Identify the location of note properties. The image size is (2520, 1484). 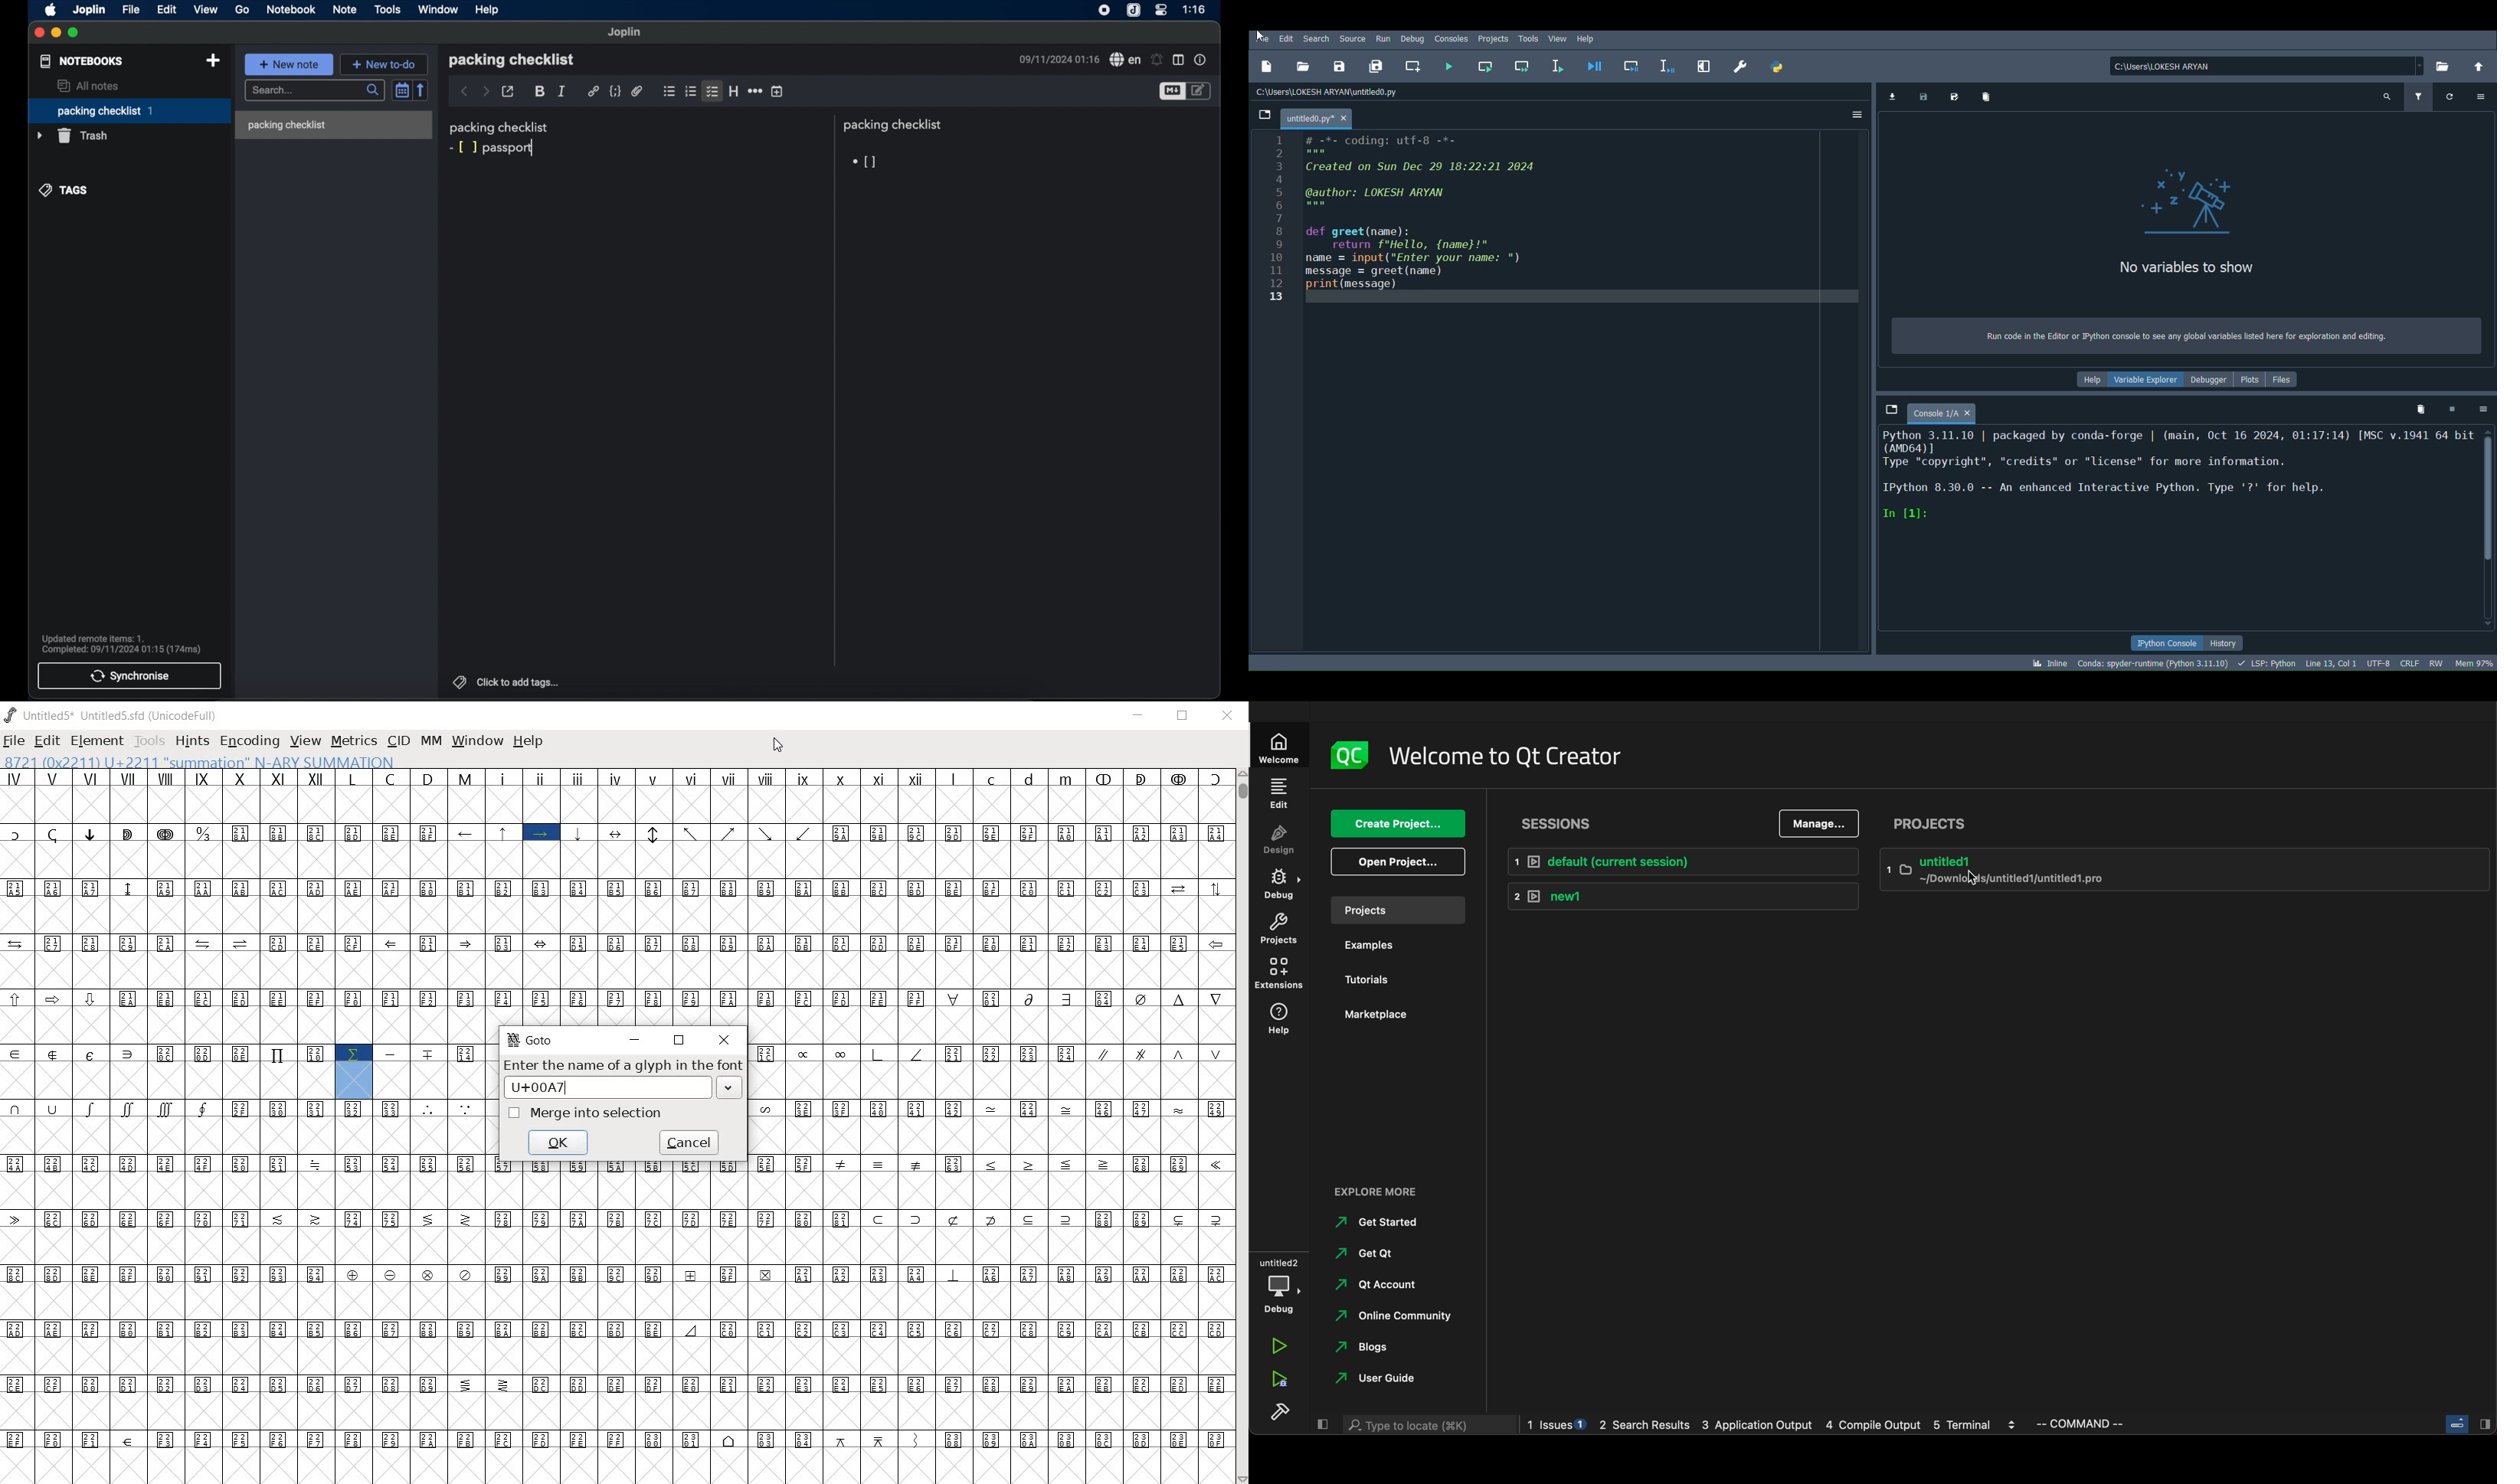
(1202, 60).